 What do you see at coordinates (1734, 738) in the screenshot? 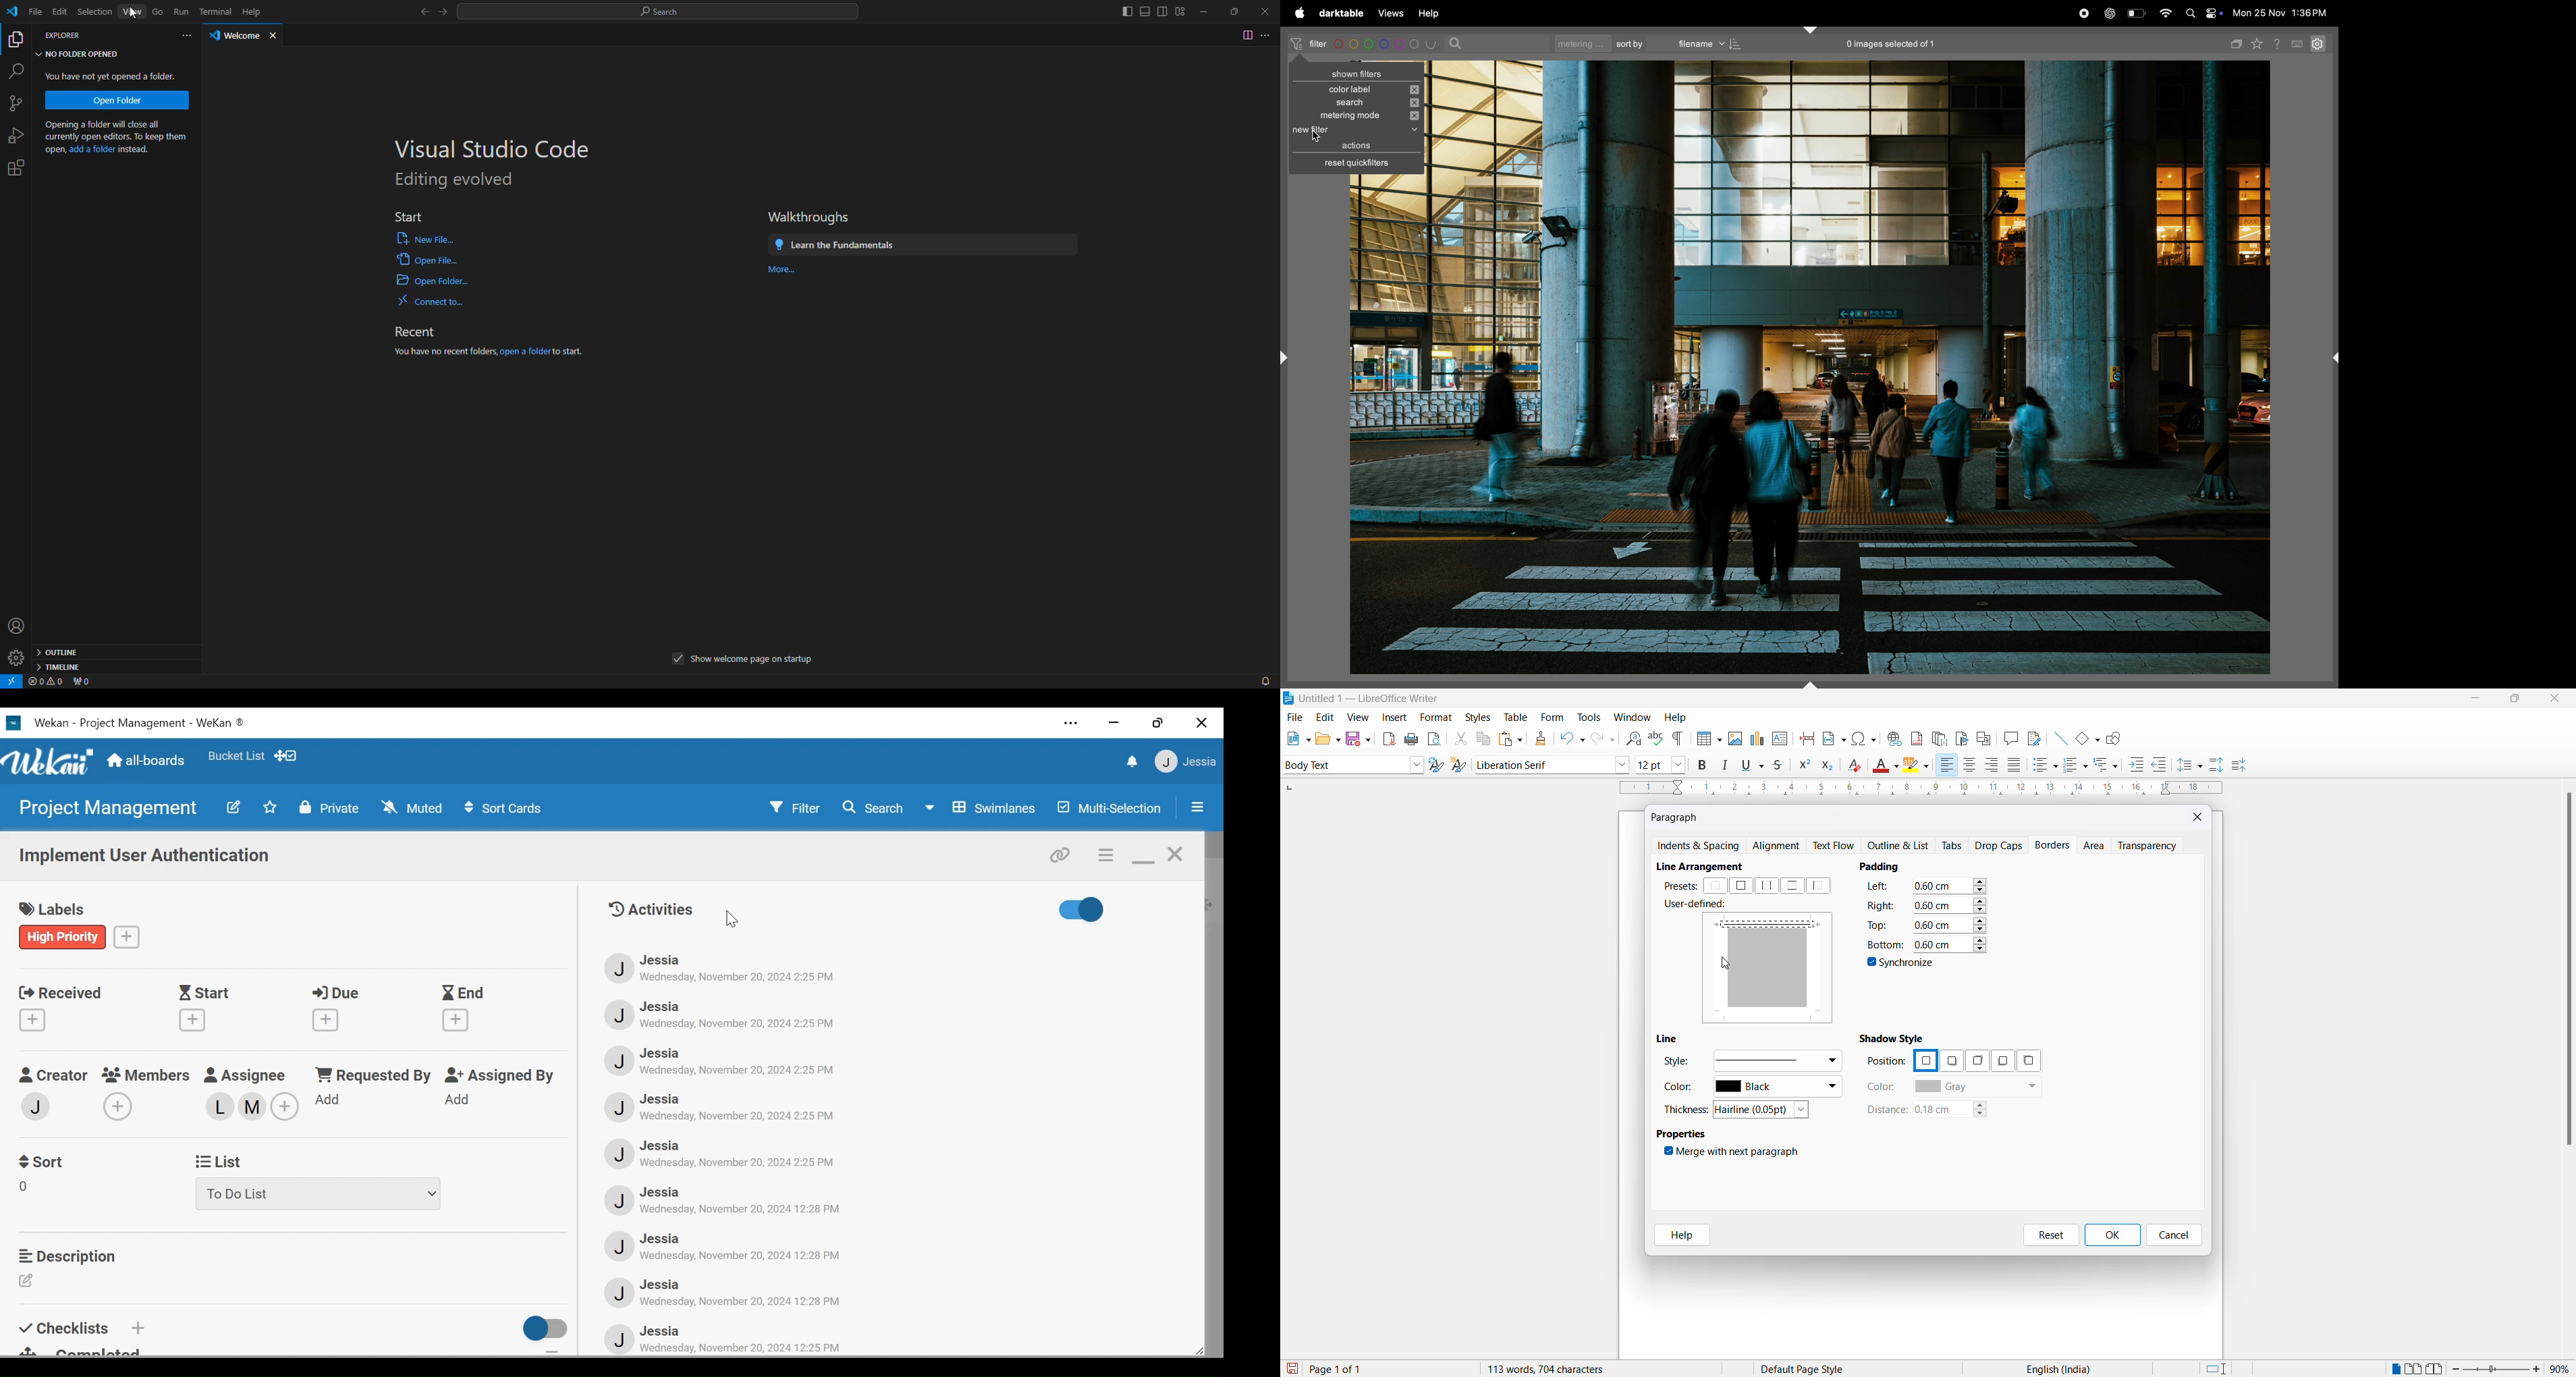
I see `insert image` at bounding box center [1734, 738].